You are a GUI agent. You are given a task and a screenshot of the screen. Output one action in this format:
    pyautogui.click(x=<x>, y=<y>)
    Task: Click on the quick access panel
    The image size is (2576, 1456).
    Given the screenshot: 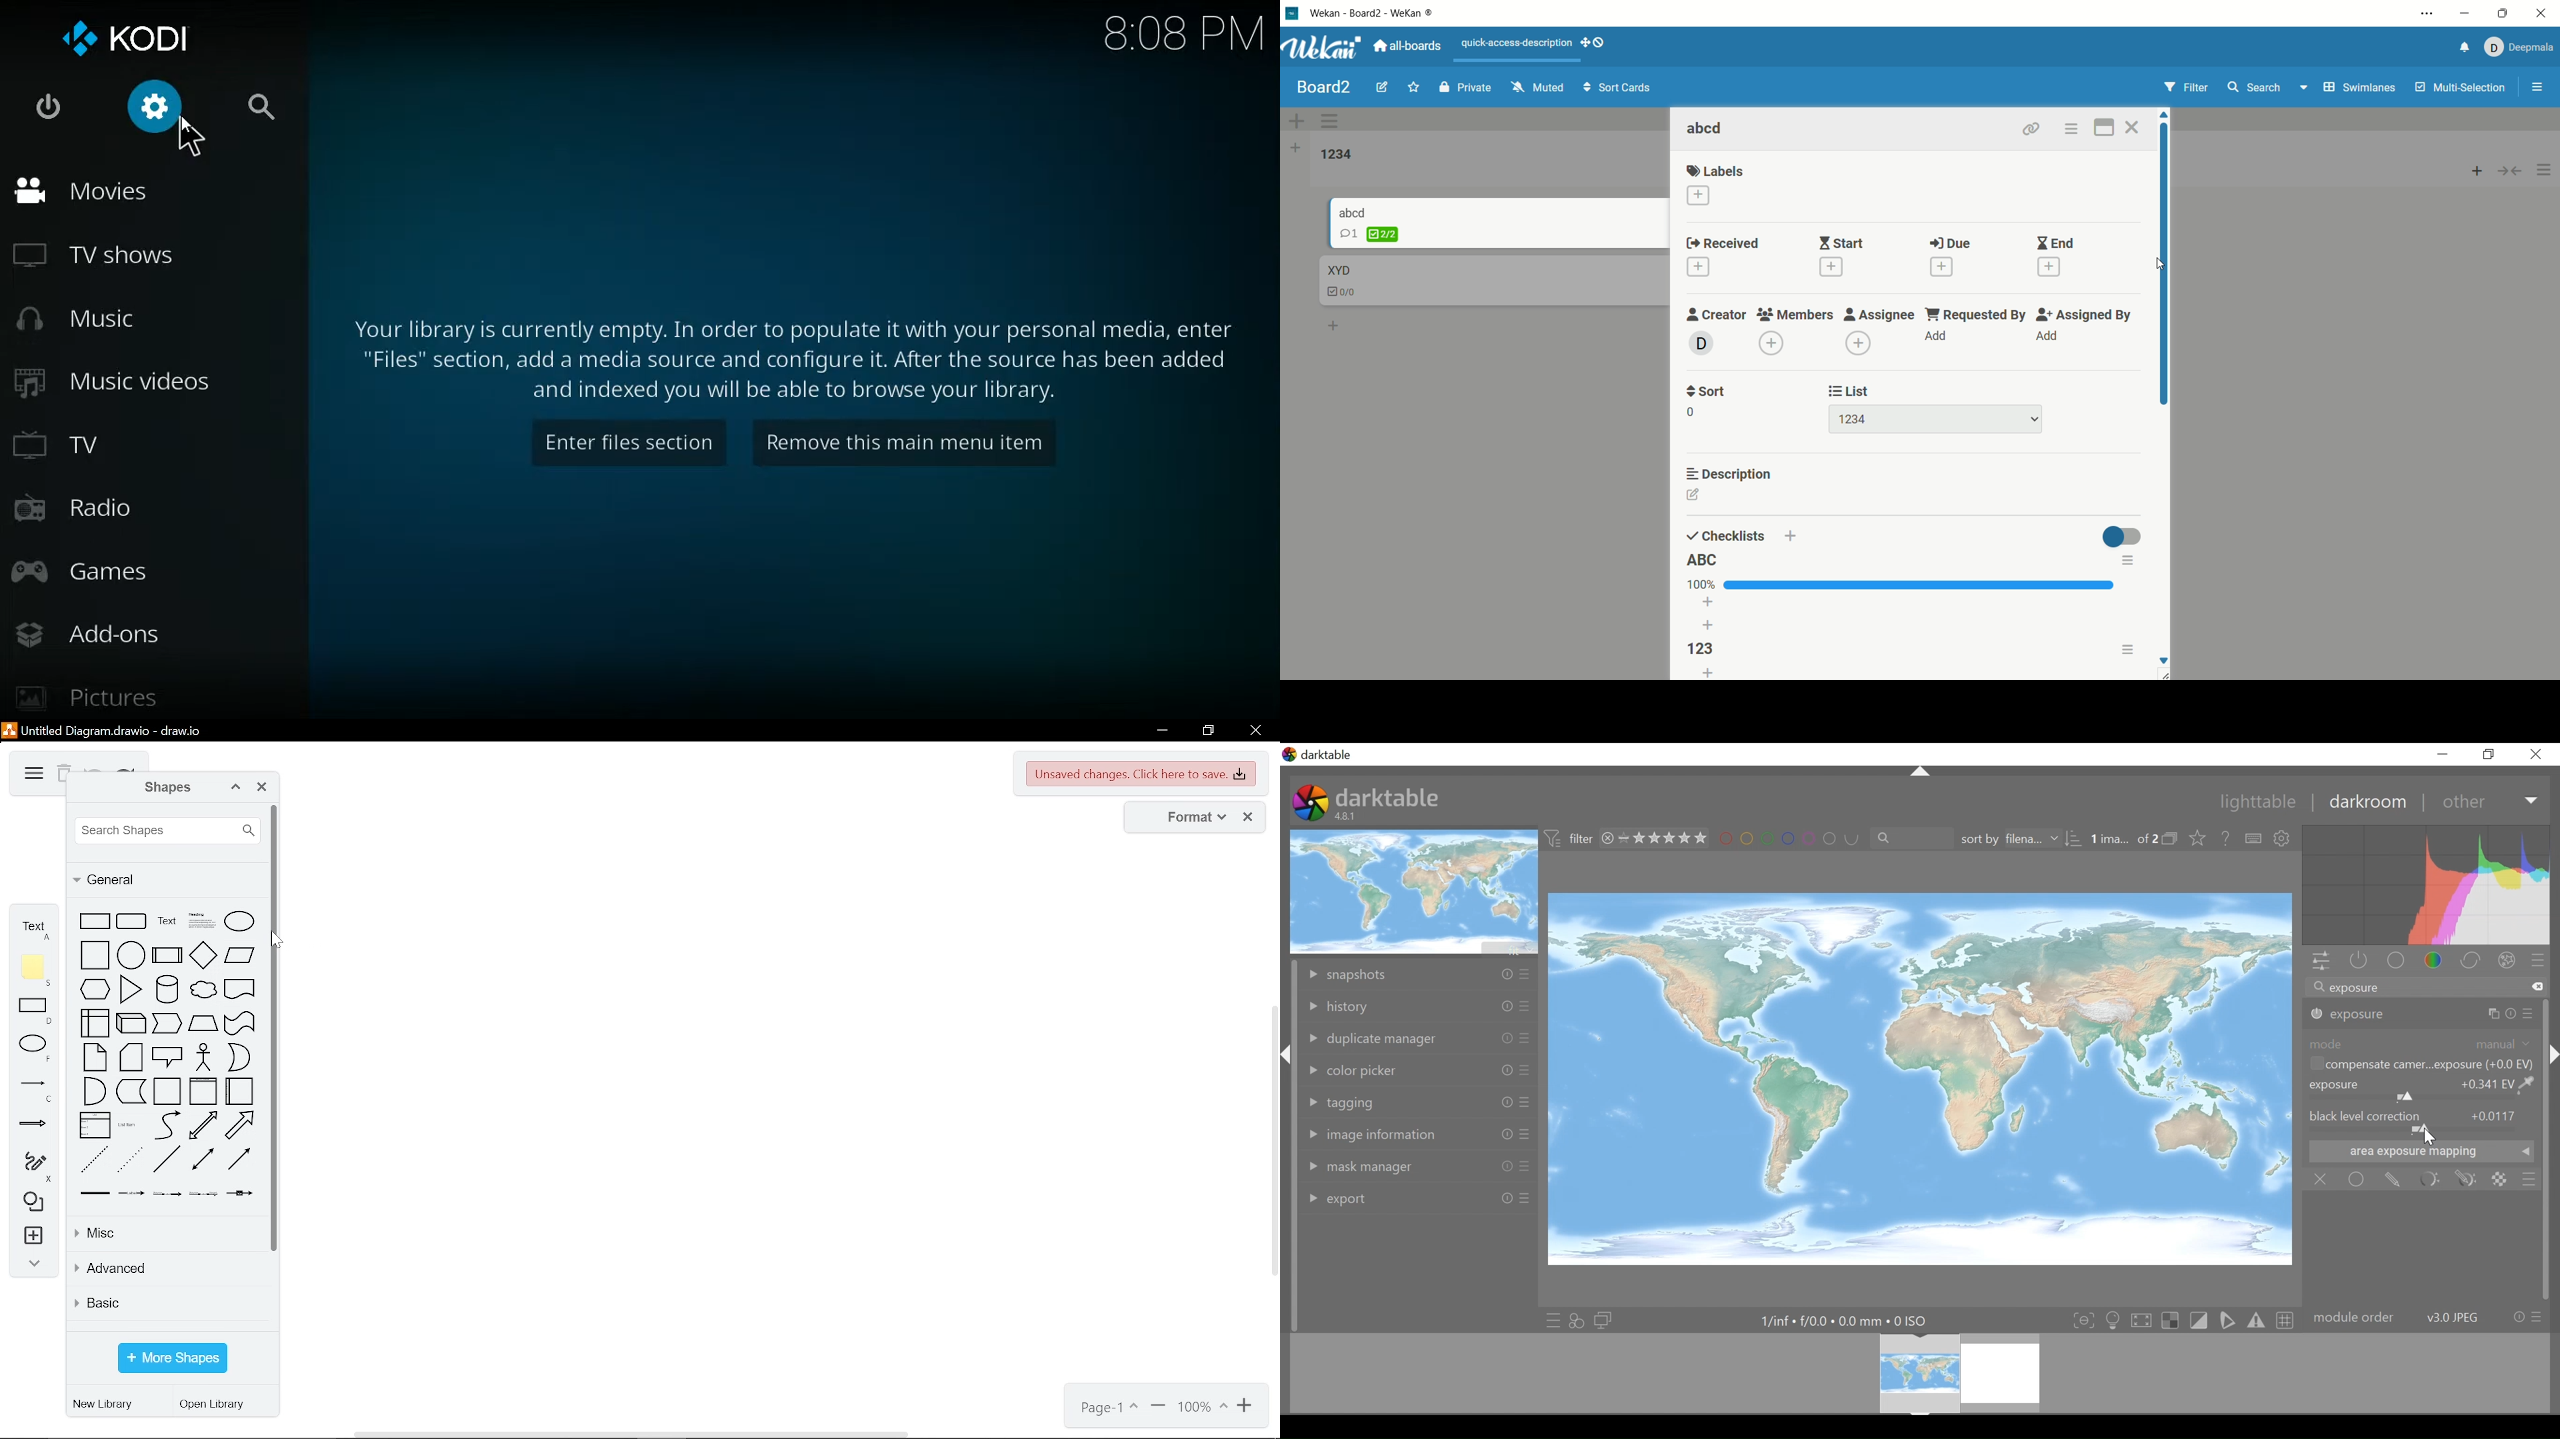 What is the action you would take?
    pyautogui.click(x=2322, y=962)
    